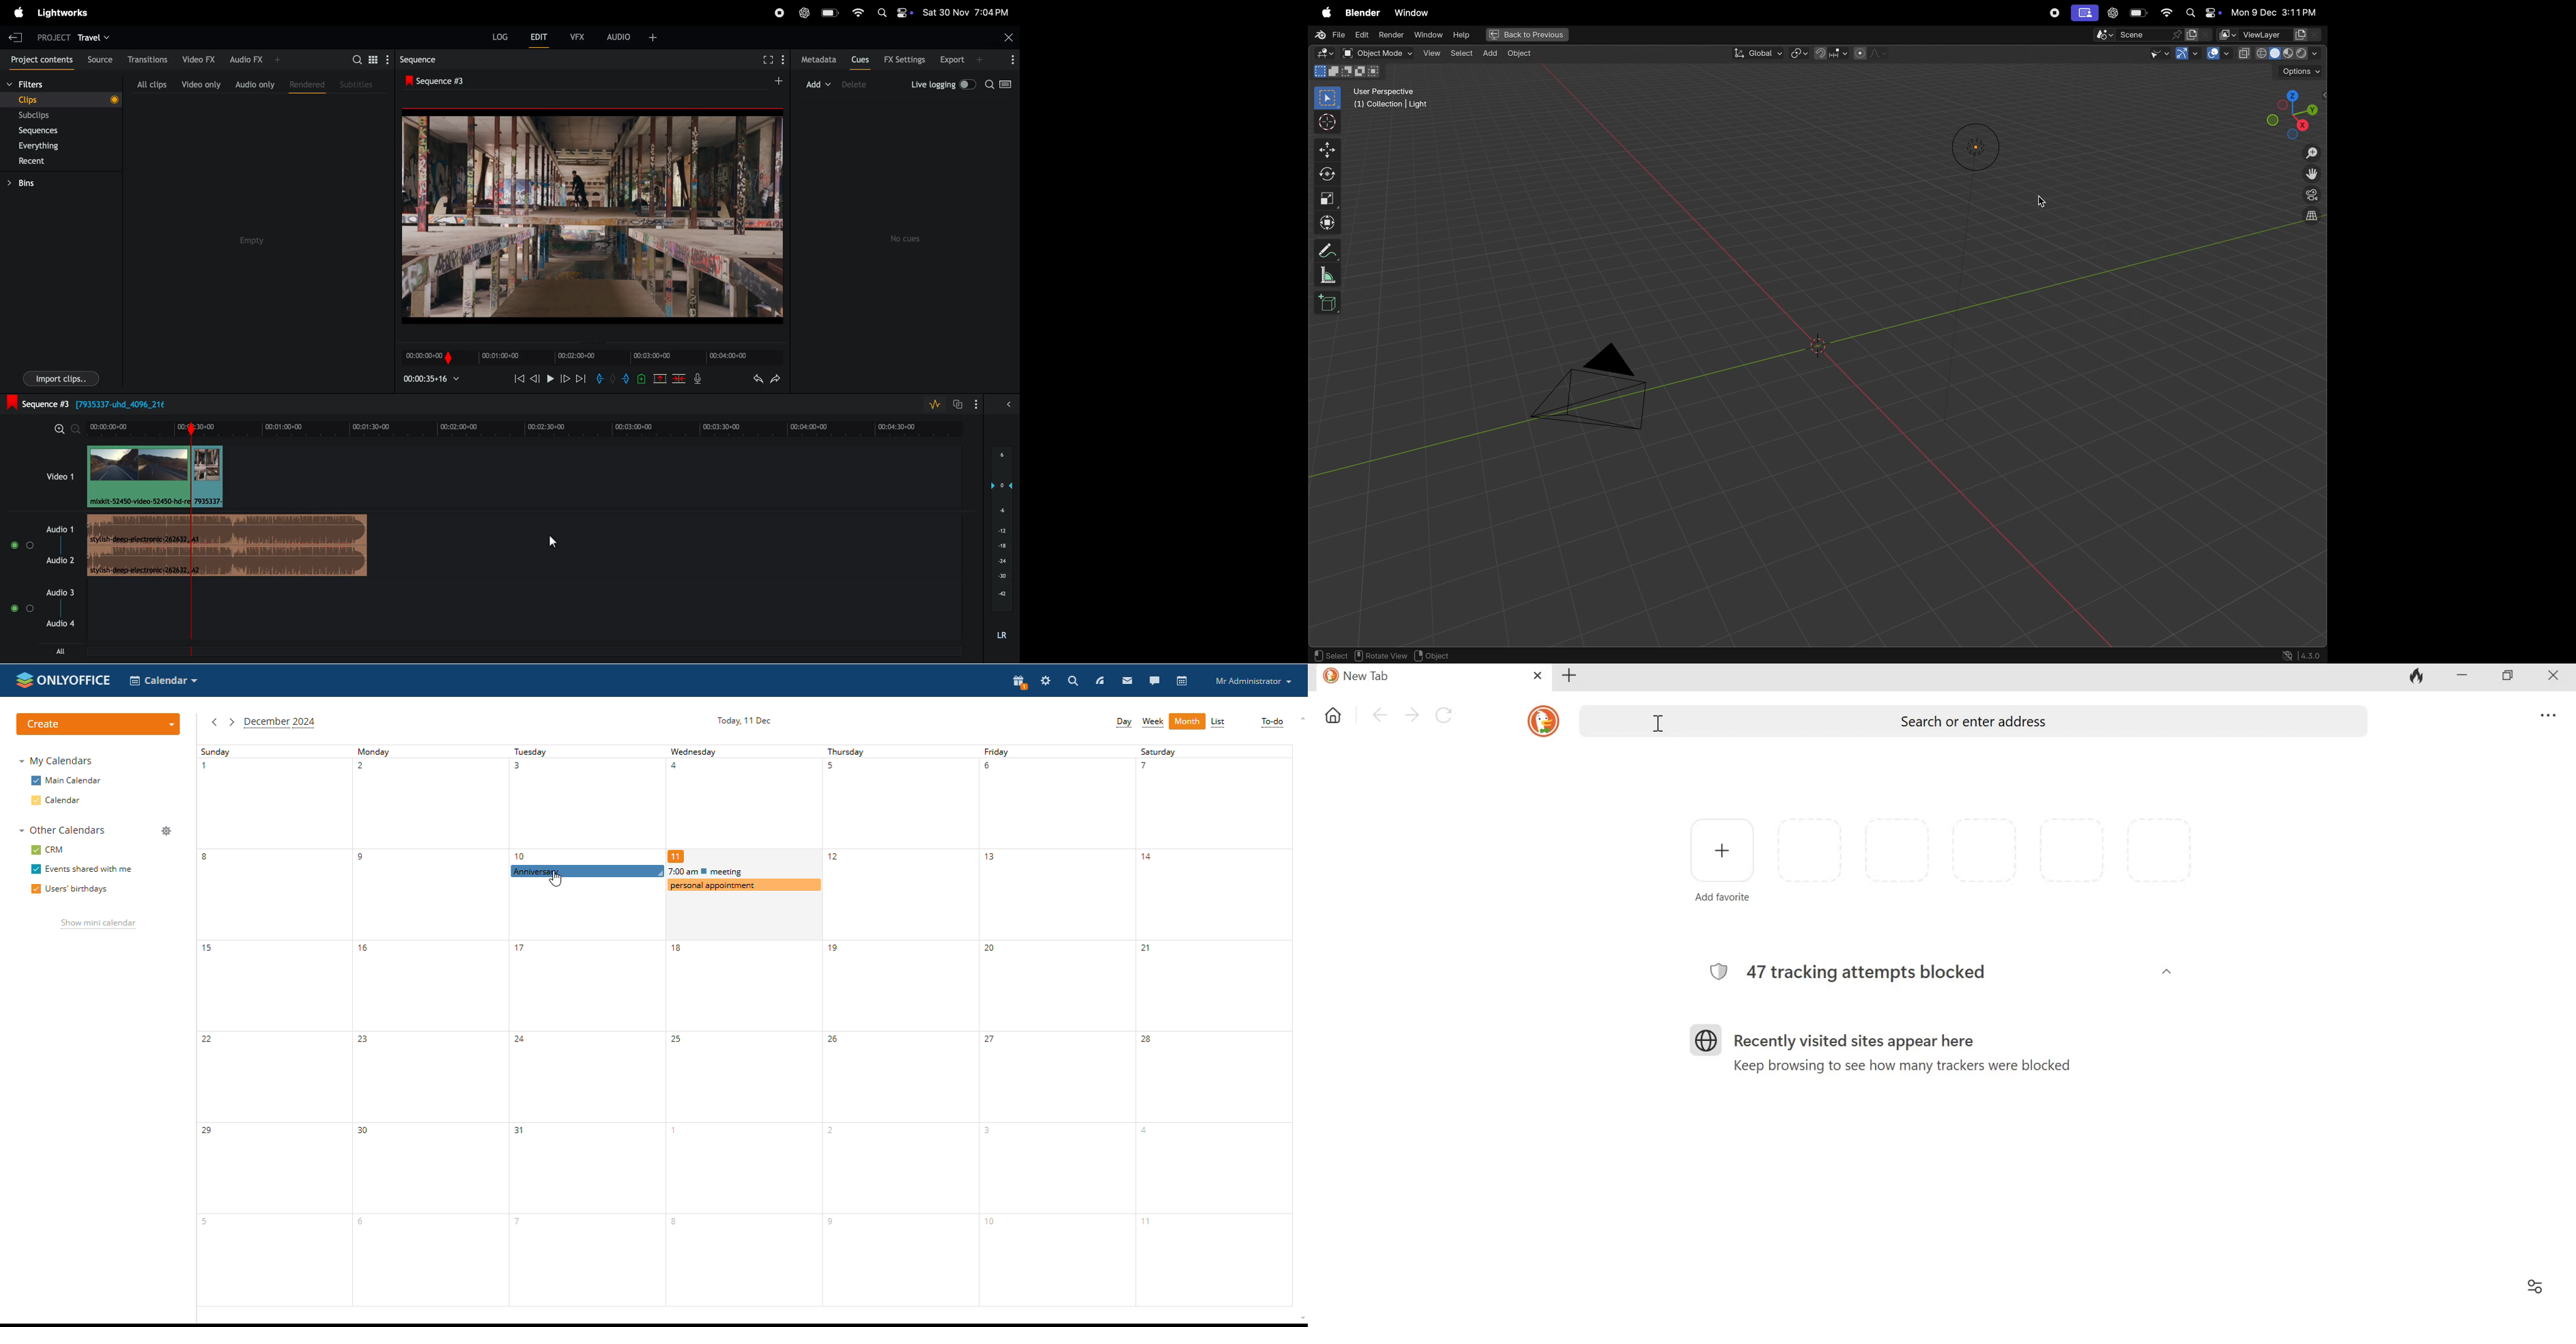 The height and width of the screenshot is (1344, 2576). I want to click on full screen, so click(768, 61).